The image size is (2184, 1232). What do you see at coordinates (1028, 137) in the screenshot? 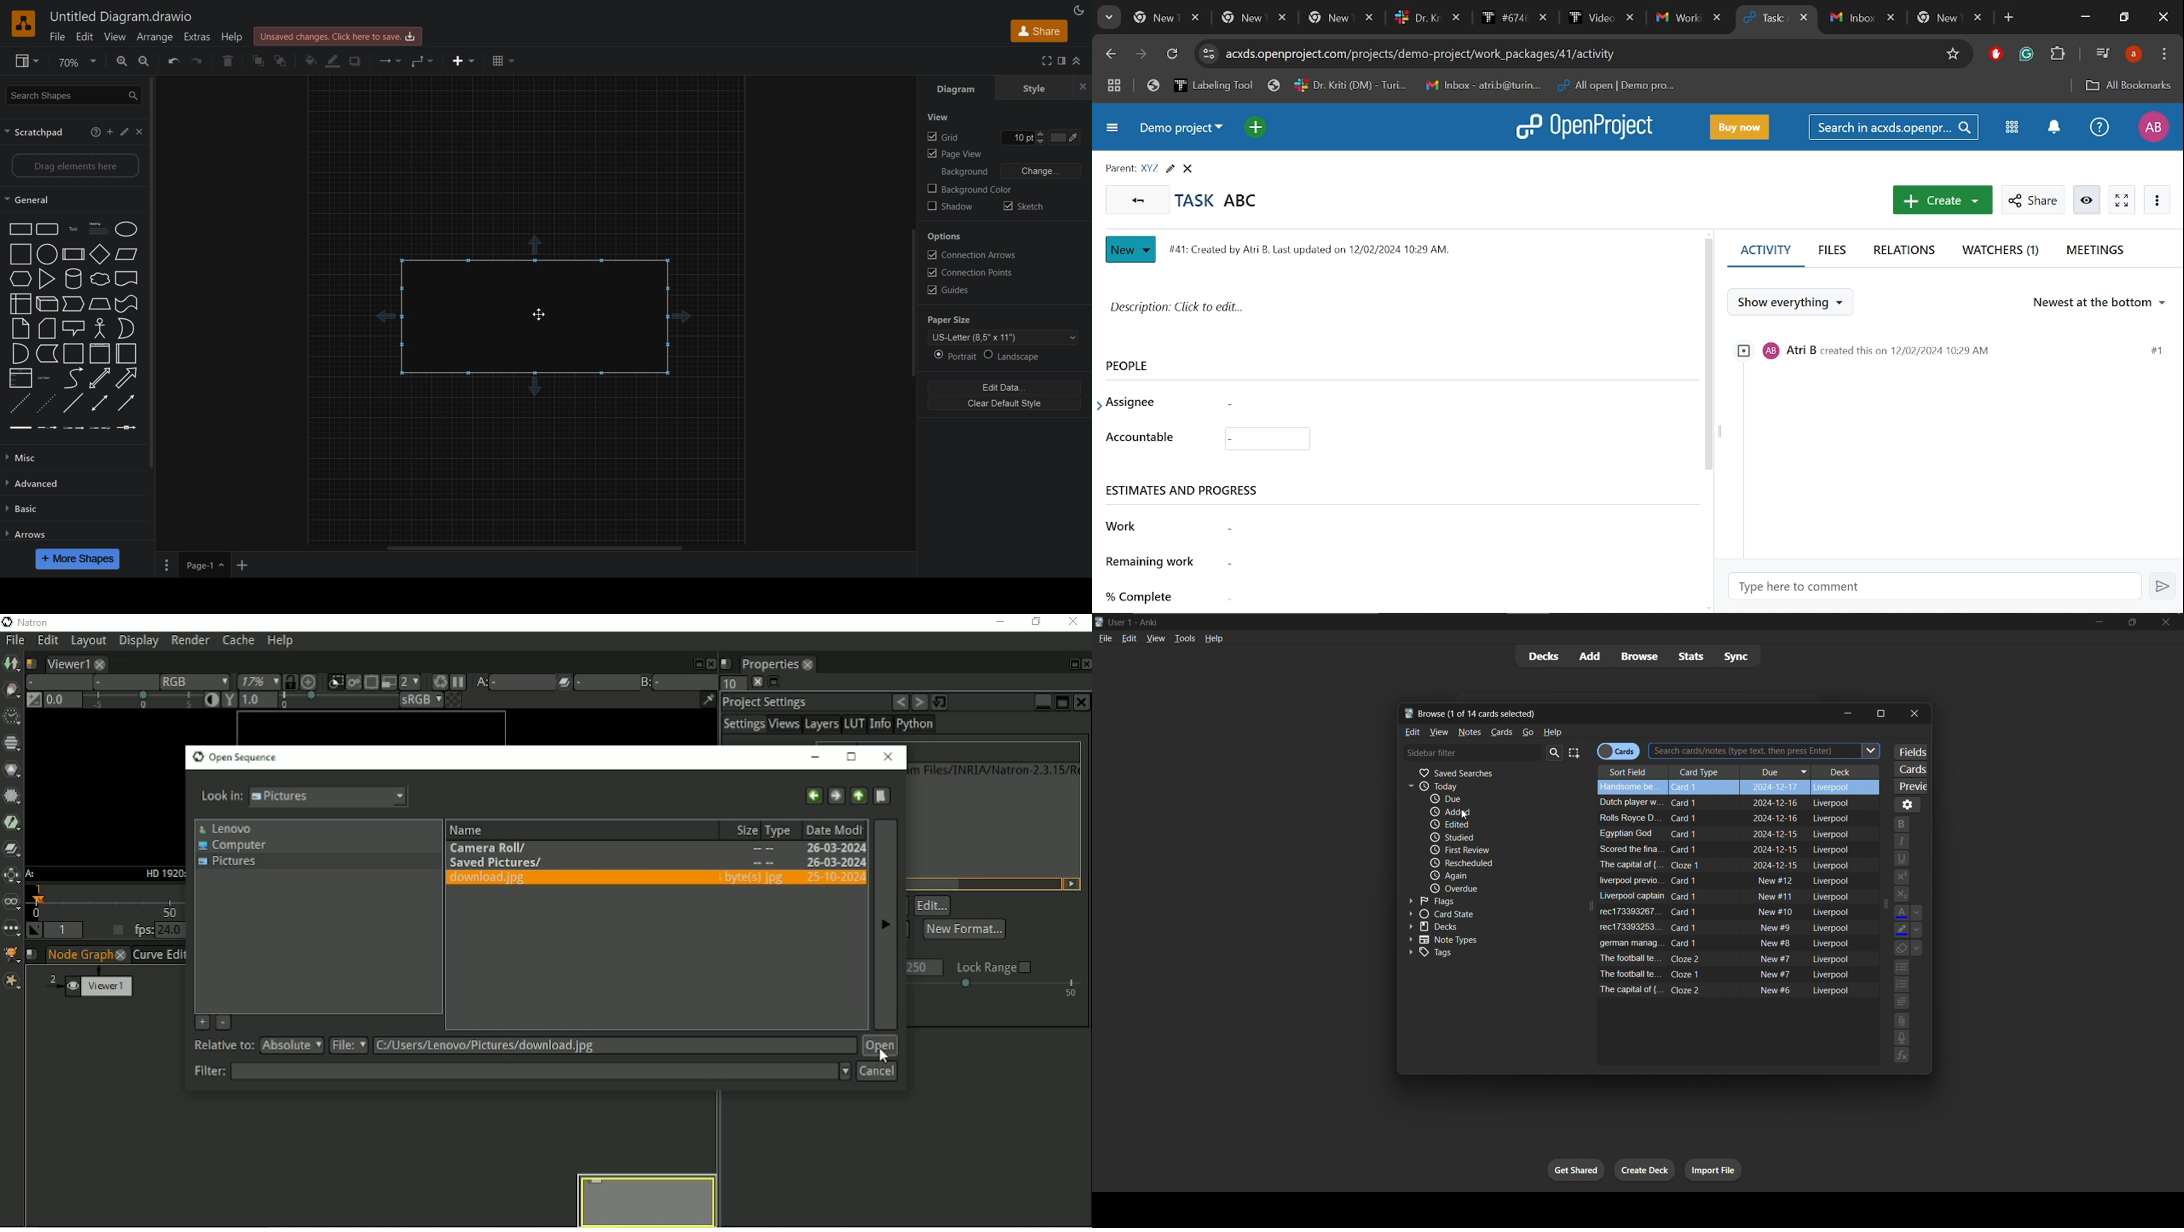
I see `Grid size` at bounding box center [1028, 137].